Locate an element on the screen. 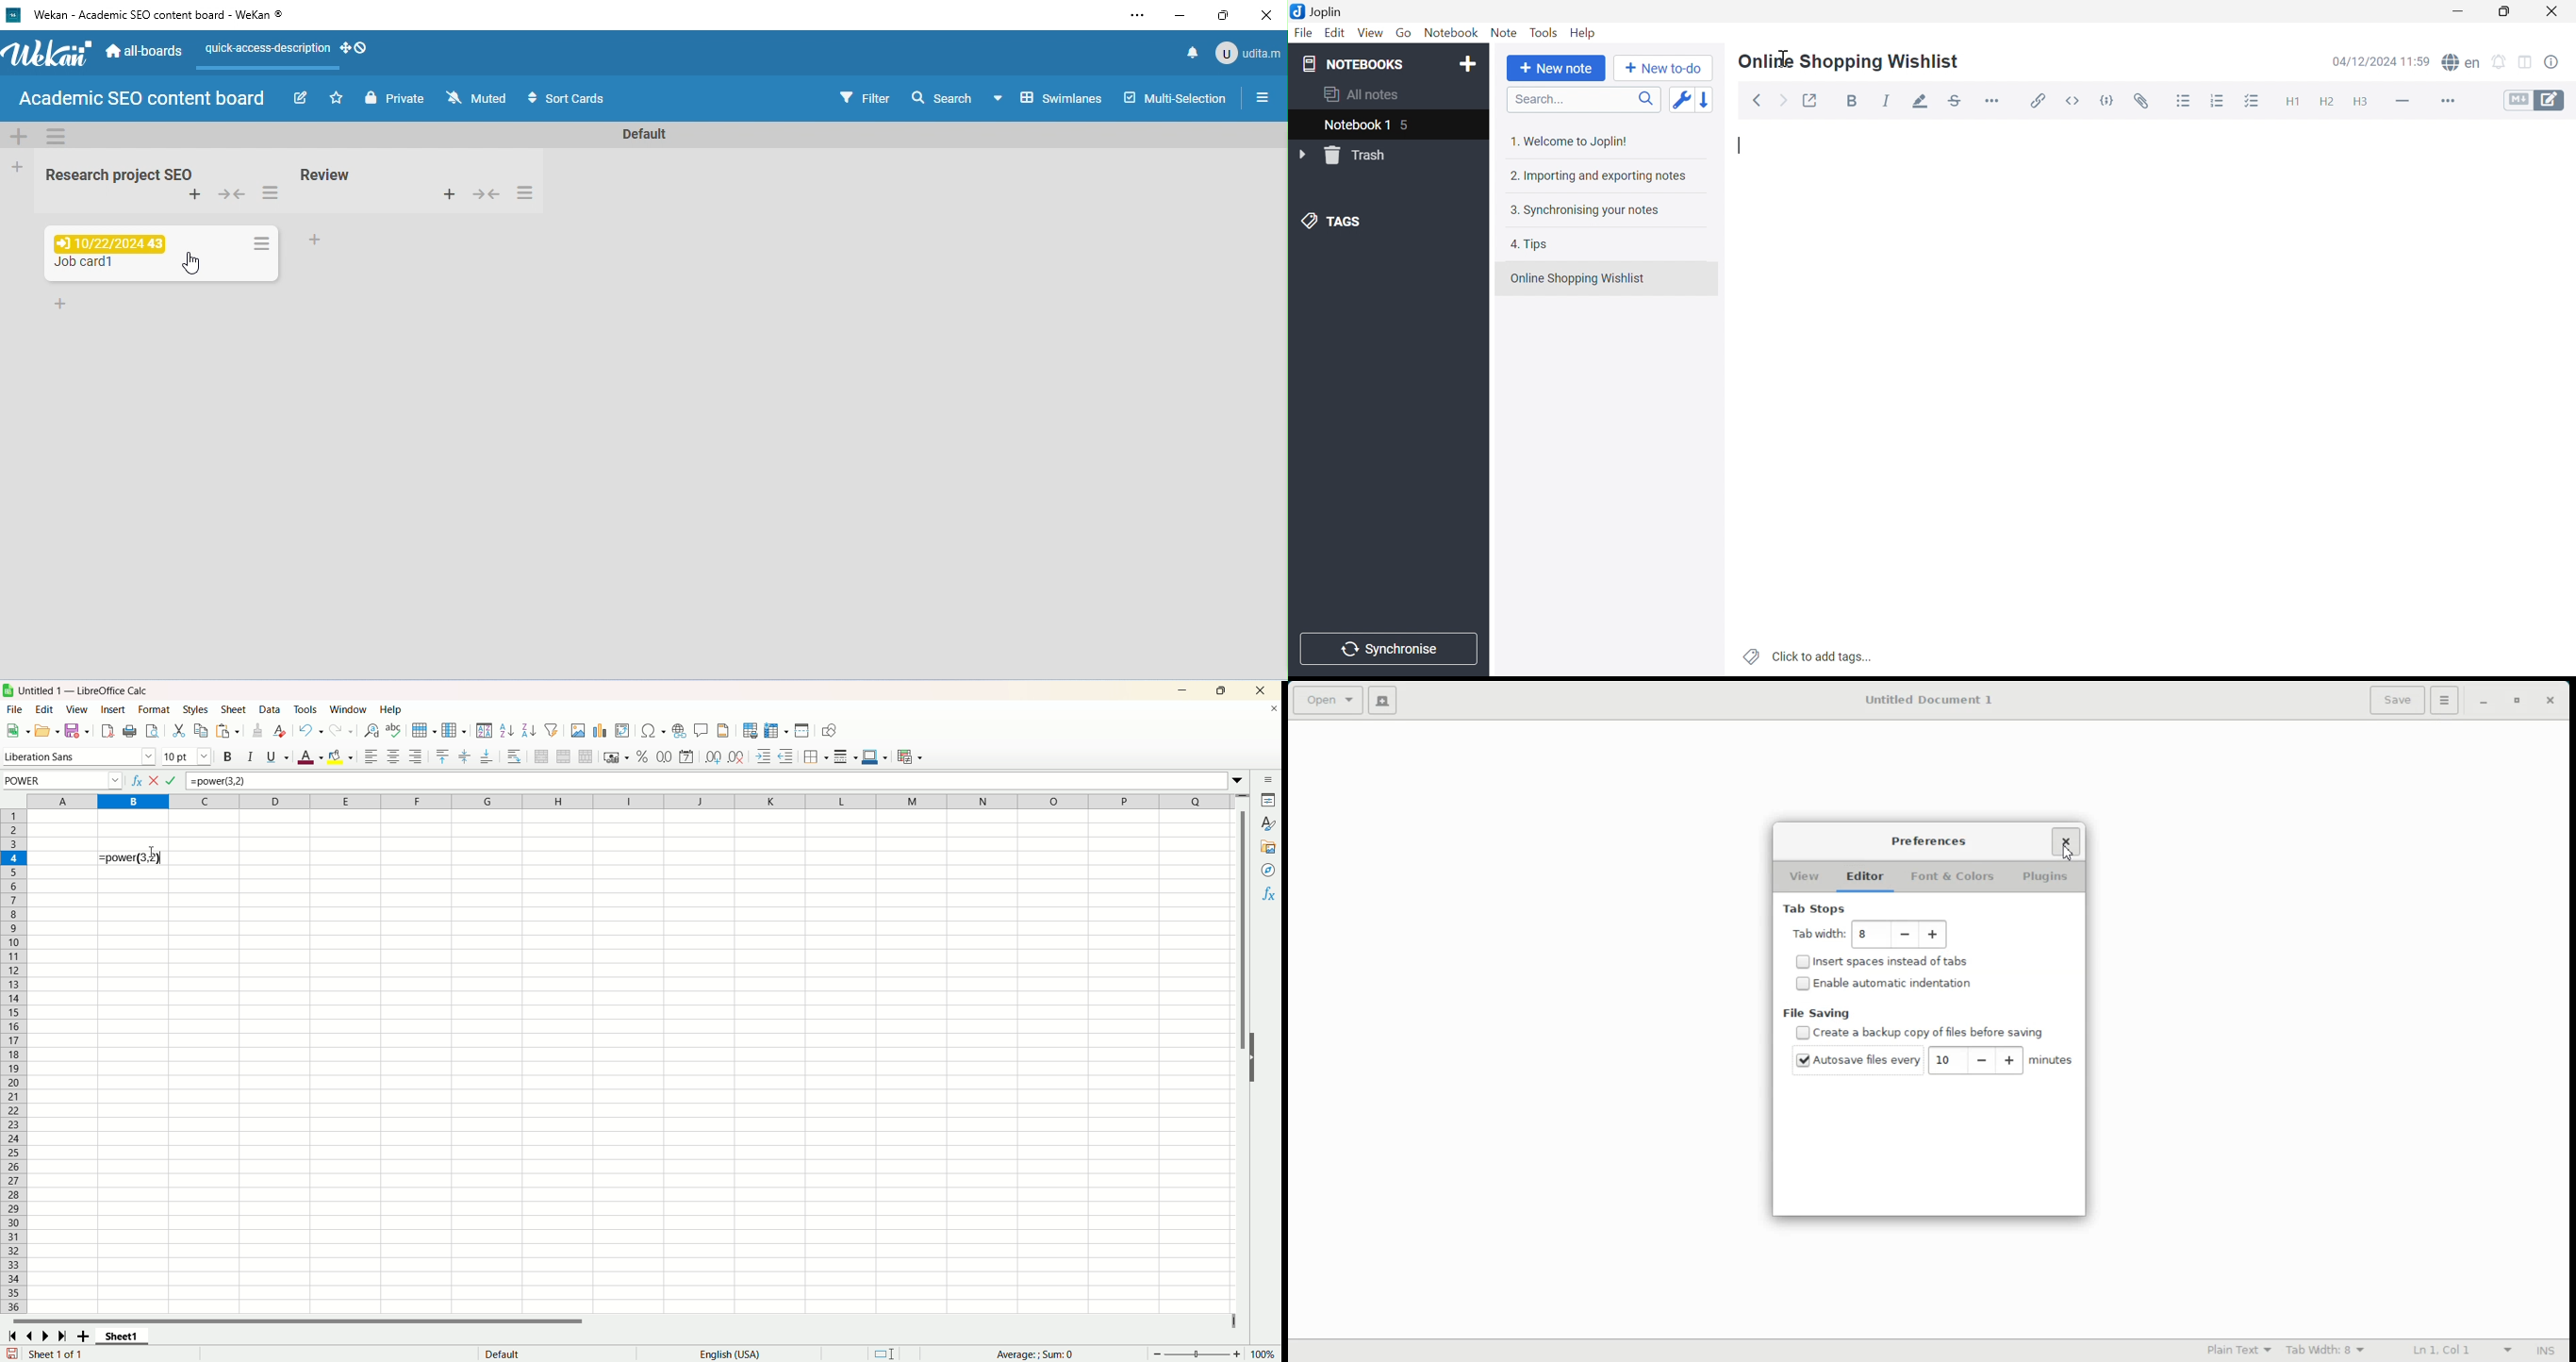  Forward is located at coordinates (1785, 101).